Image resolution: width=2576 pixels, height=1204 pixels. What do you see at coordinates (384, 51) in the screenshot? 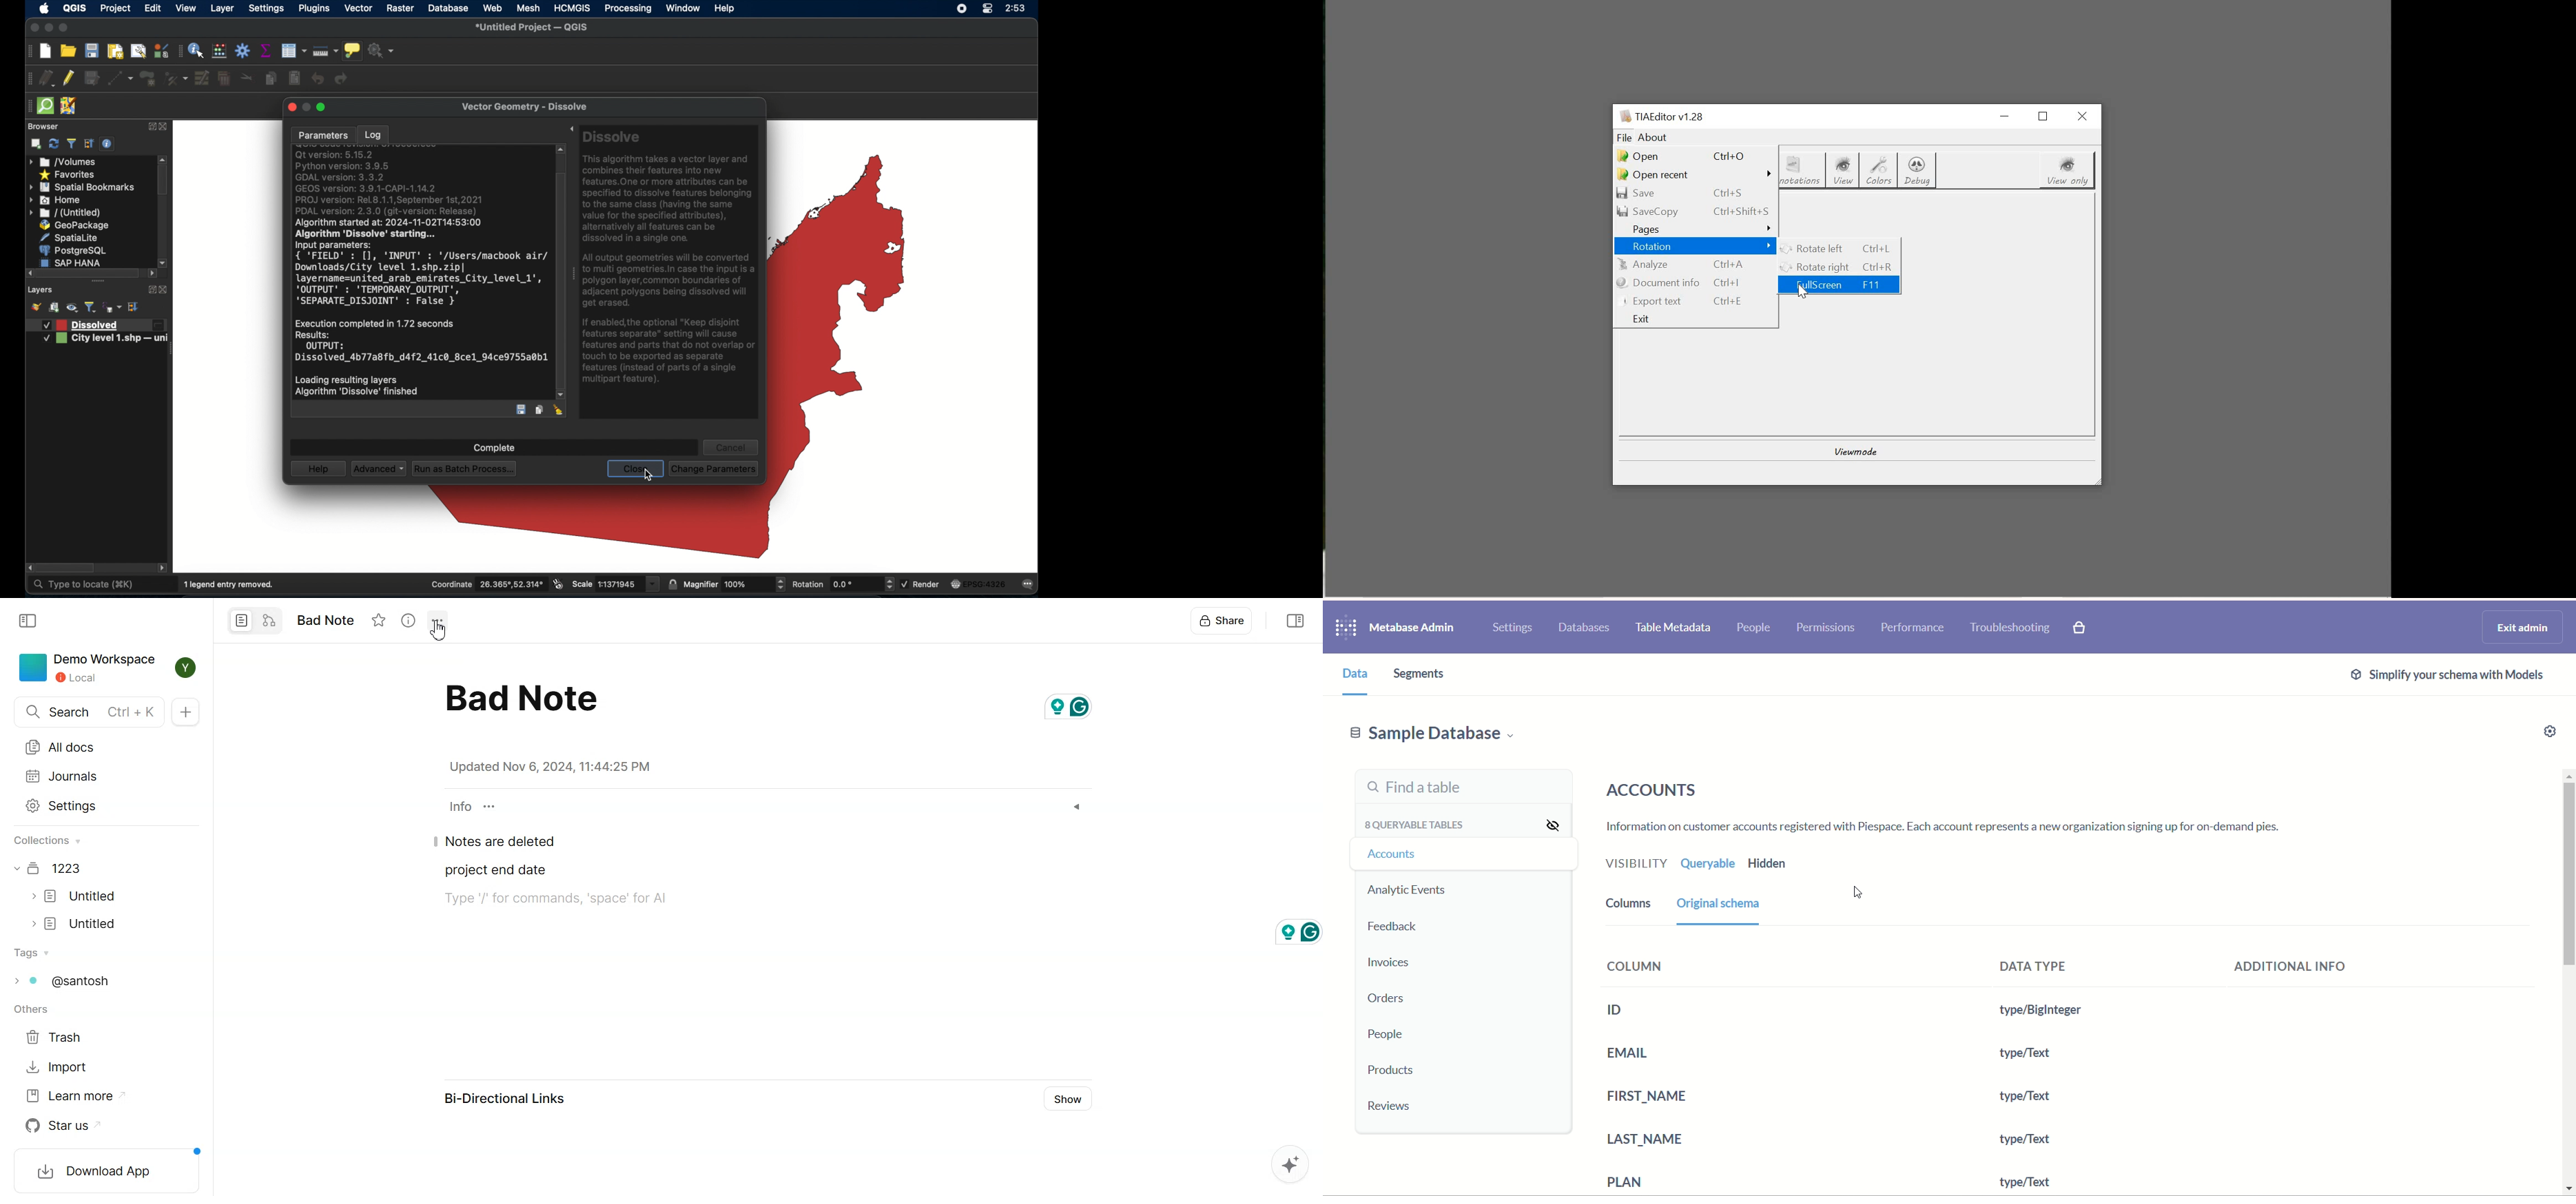
I see `no action selected` at bounding box center [384, 51].